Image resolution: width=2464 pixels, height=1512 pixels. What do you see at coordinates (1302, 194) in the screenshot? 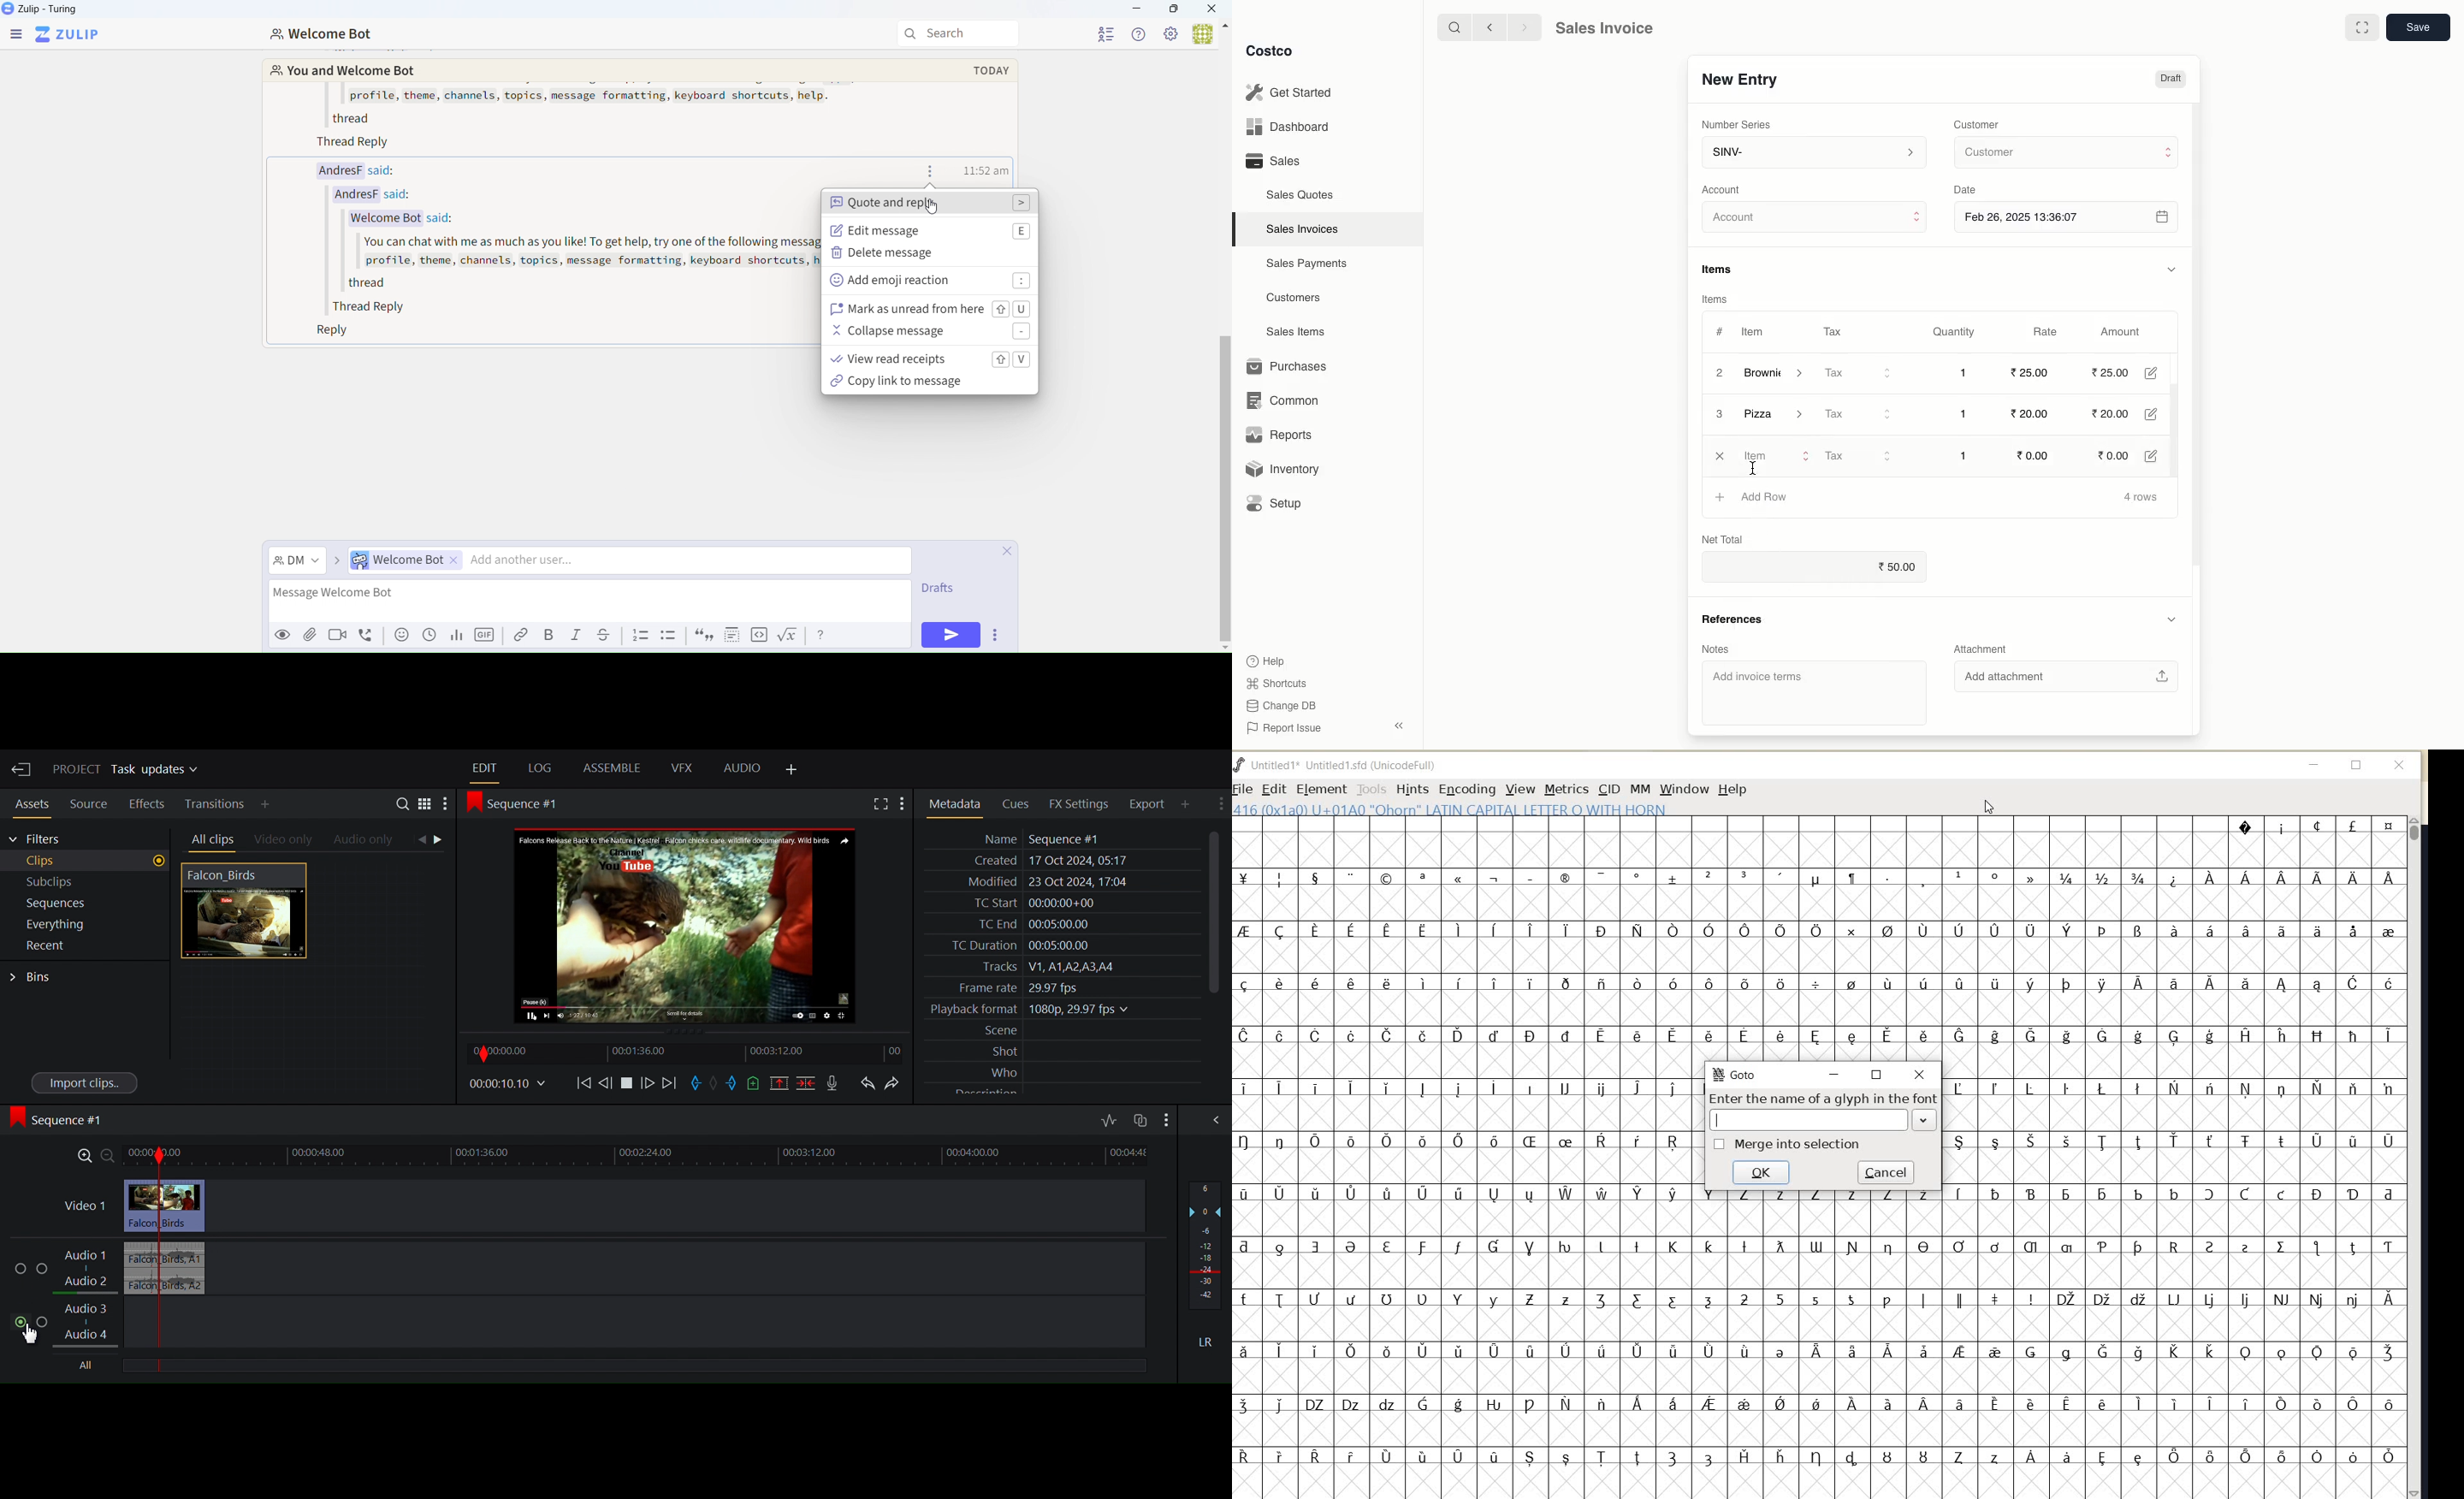
I see `Sales Quotes` at bounding box center [1302, 194].